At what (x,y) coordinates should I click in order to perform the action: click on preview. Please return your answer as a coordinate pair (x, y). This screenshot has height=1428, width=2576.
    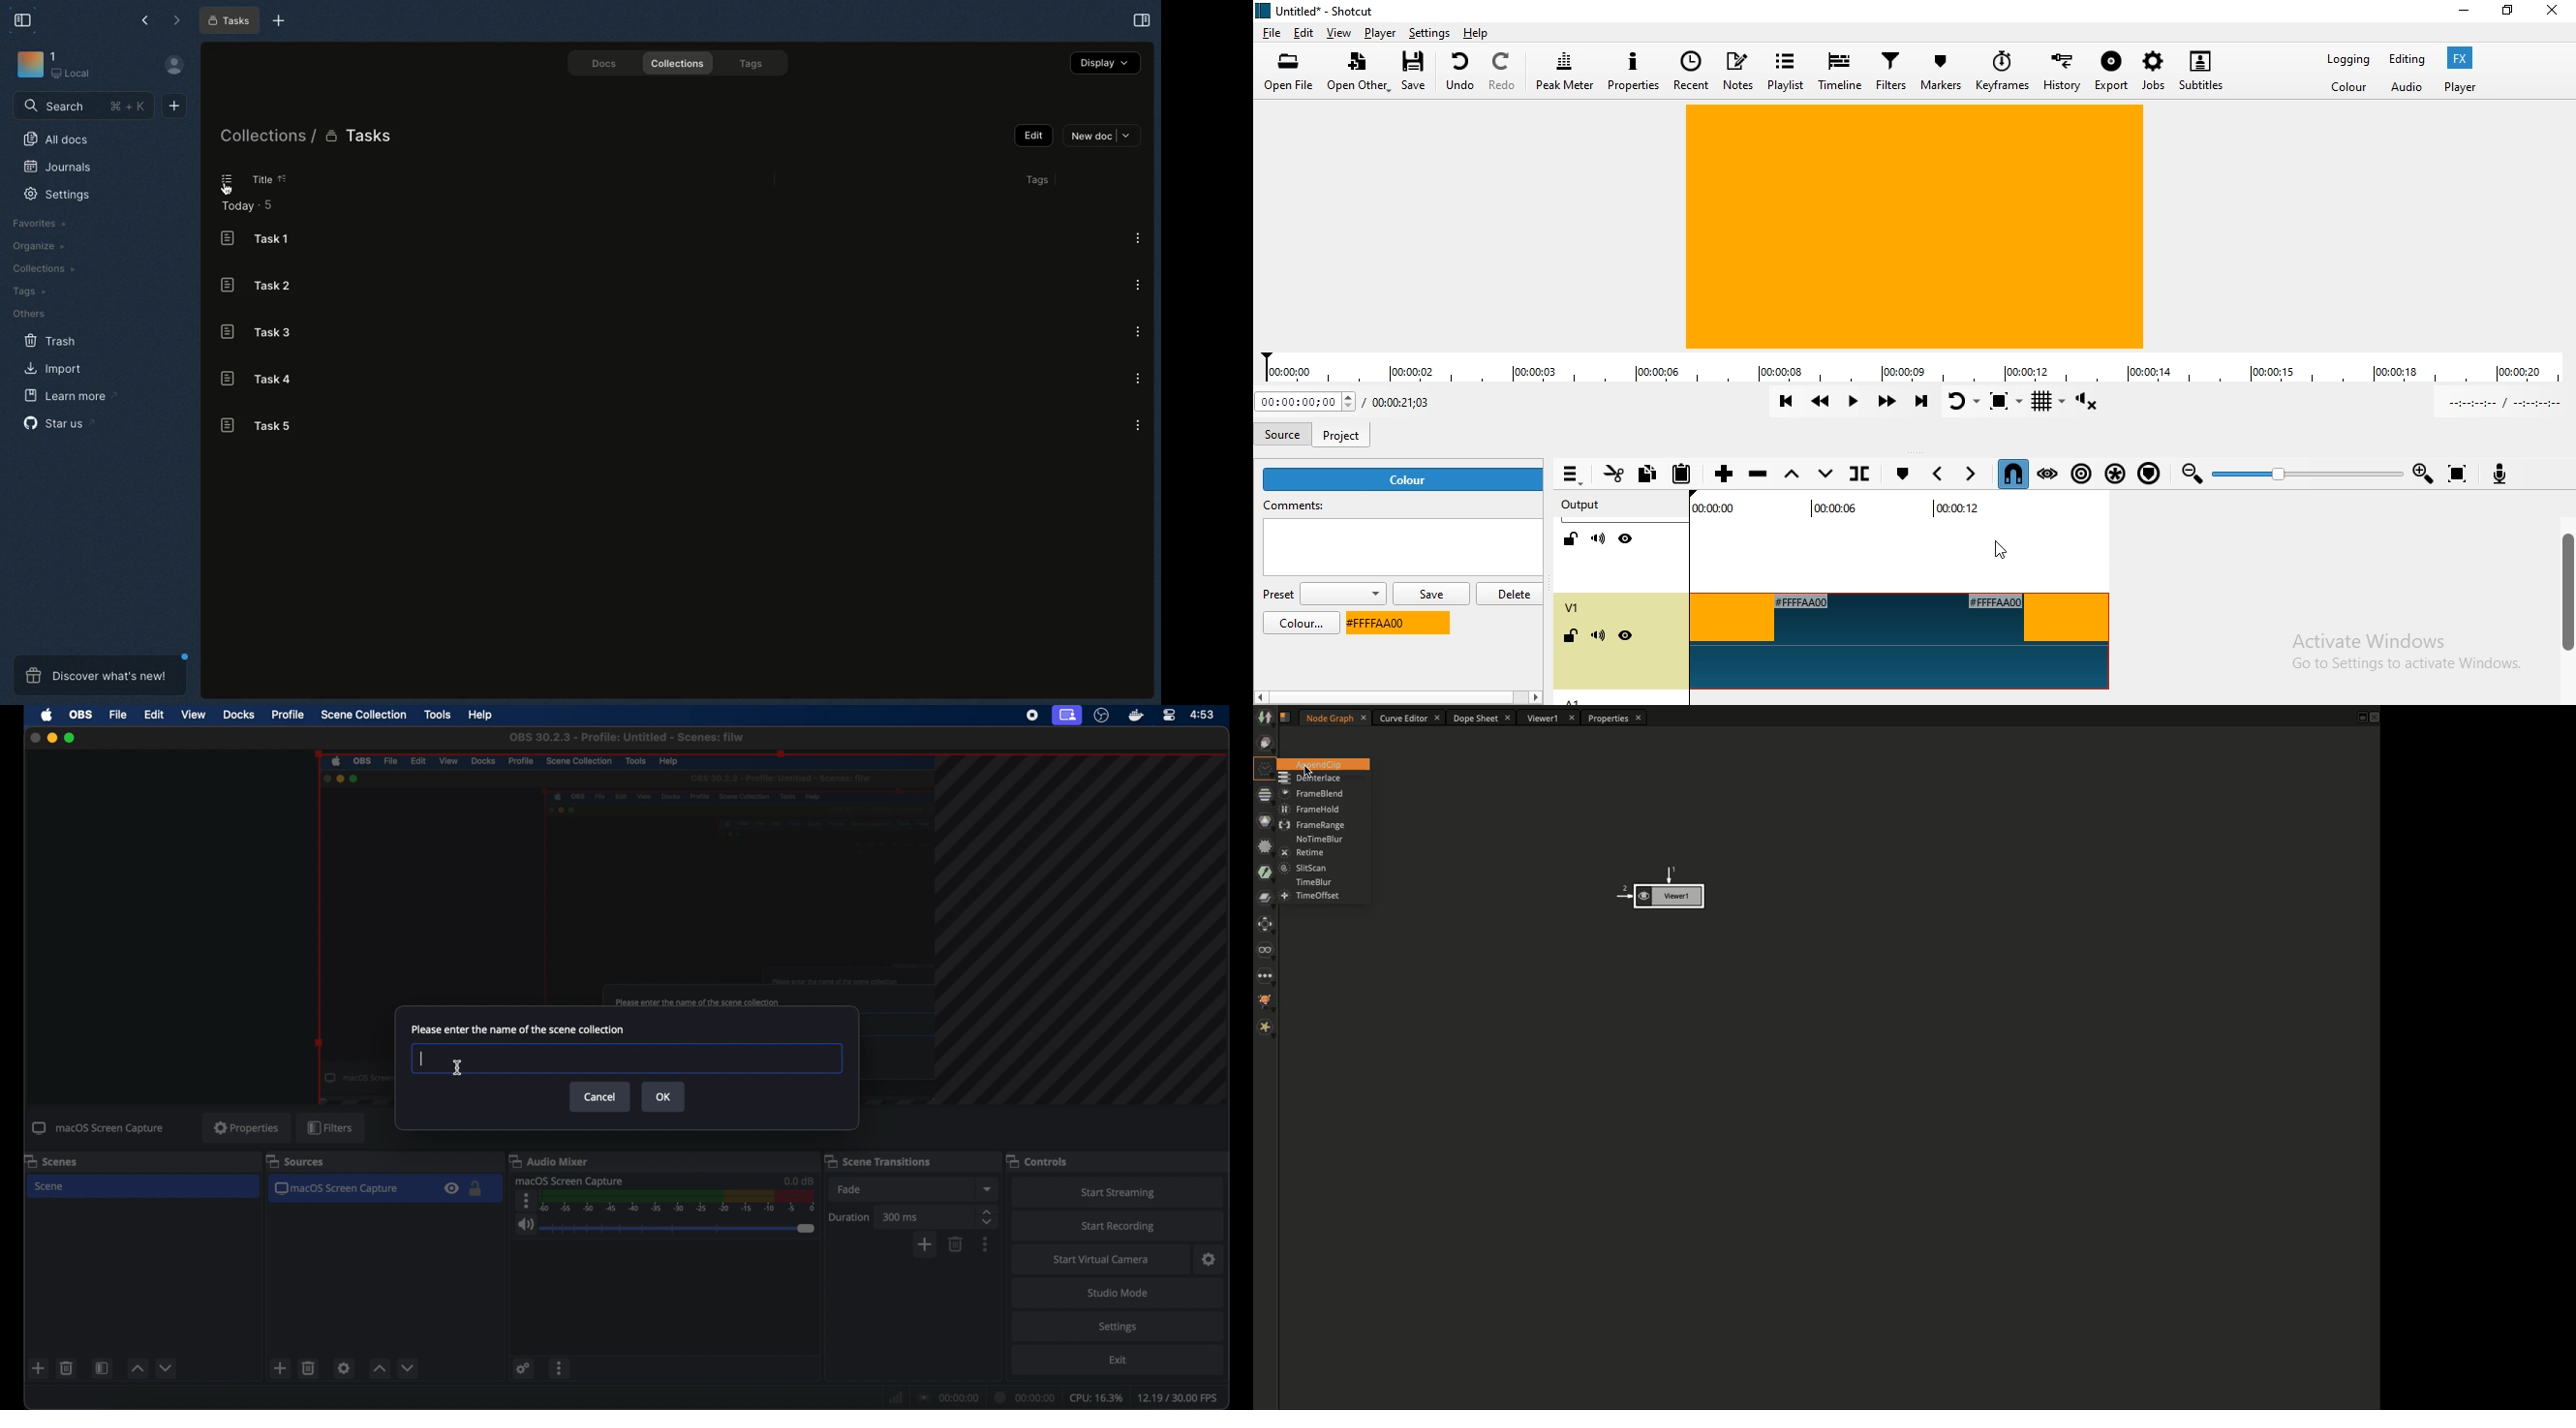
    Looking at the image, I should click on (622, 879).